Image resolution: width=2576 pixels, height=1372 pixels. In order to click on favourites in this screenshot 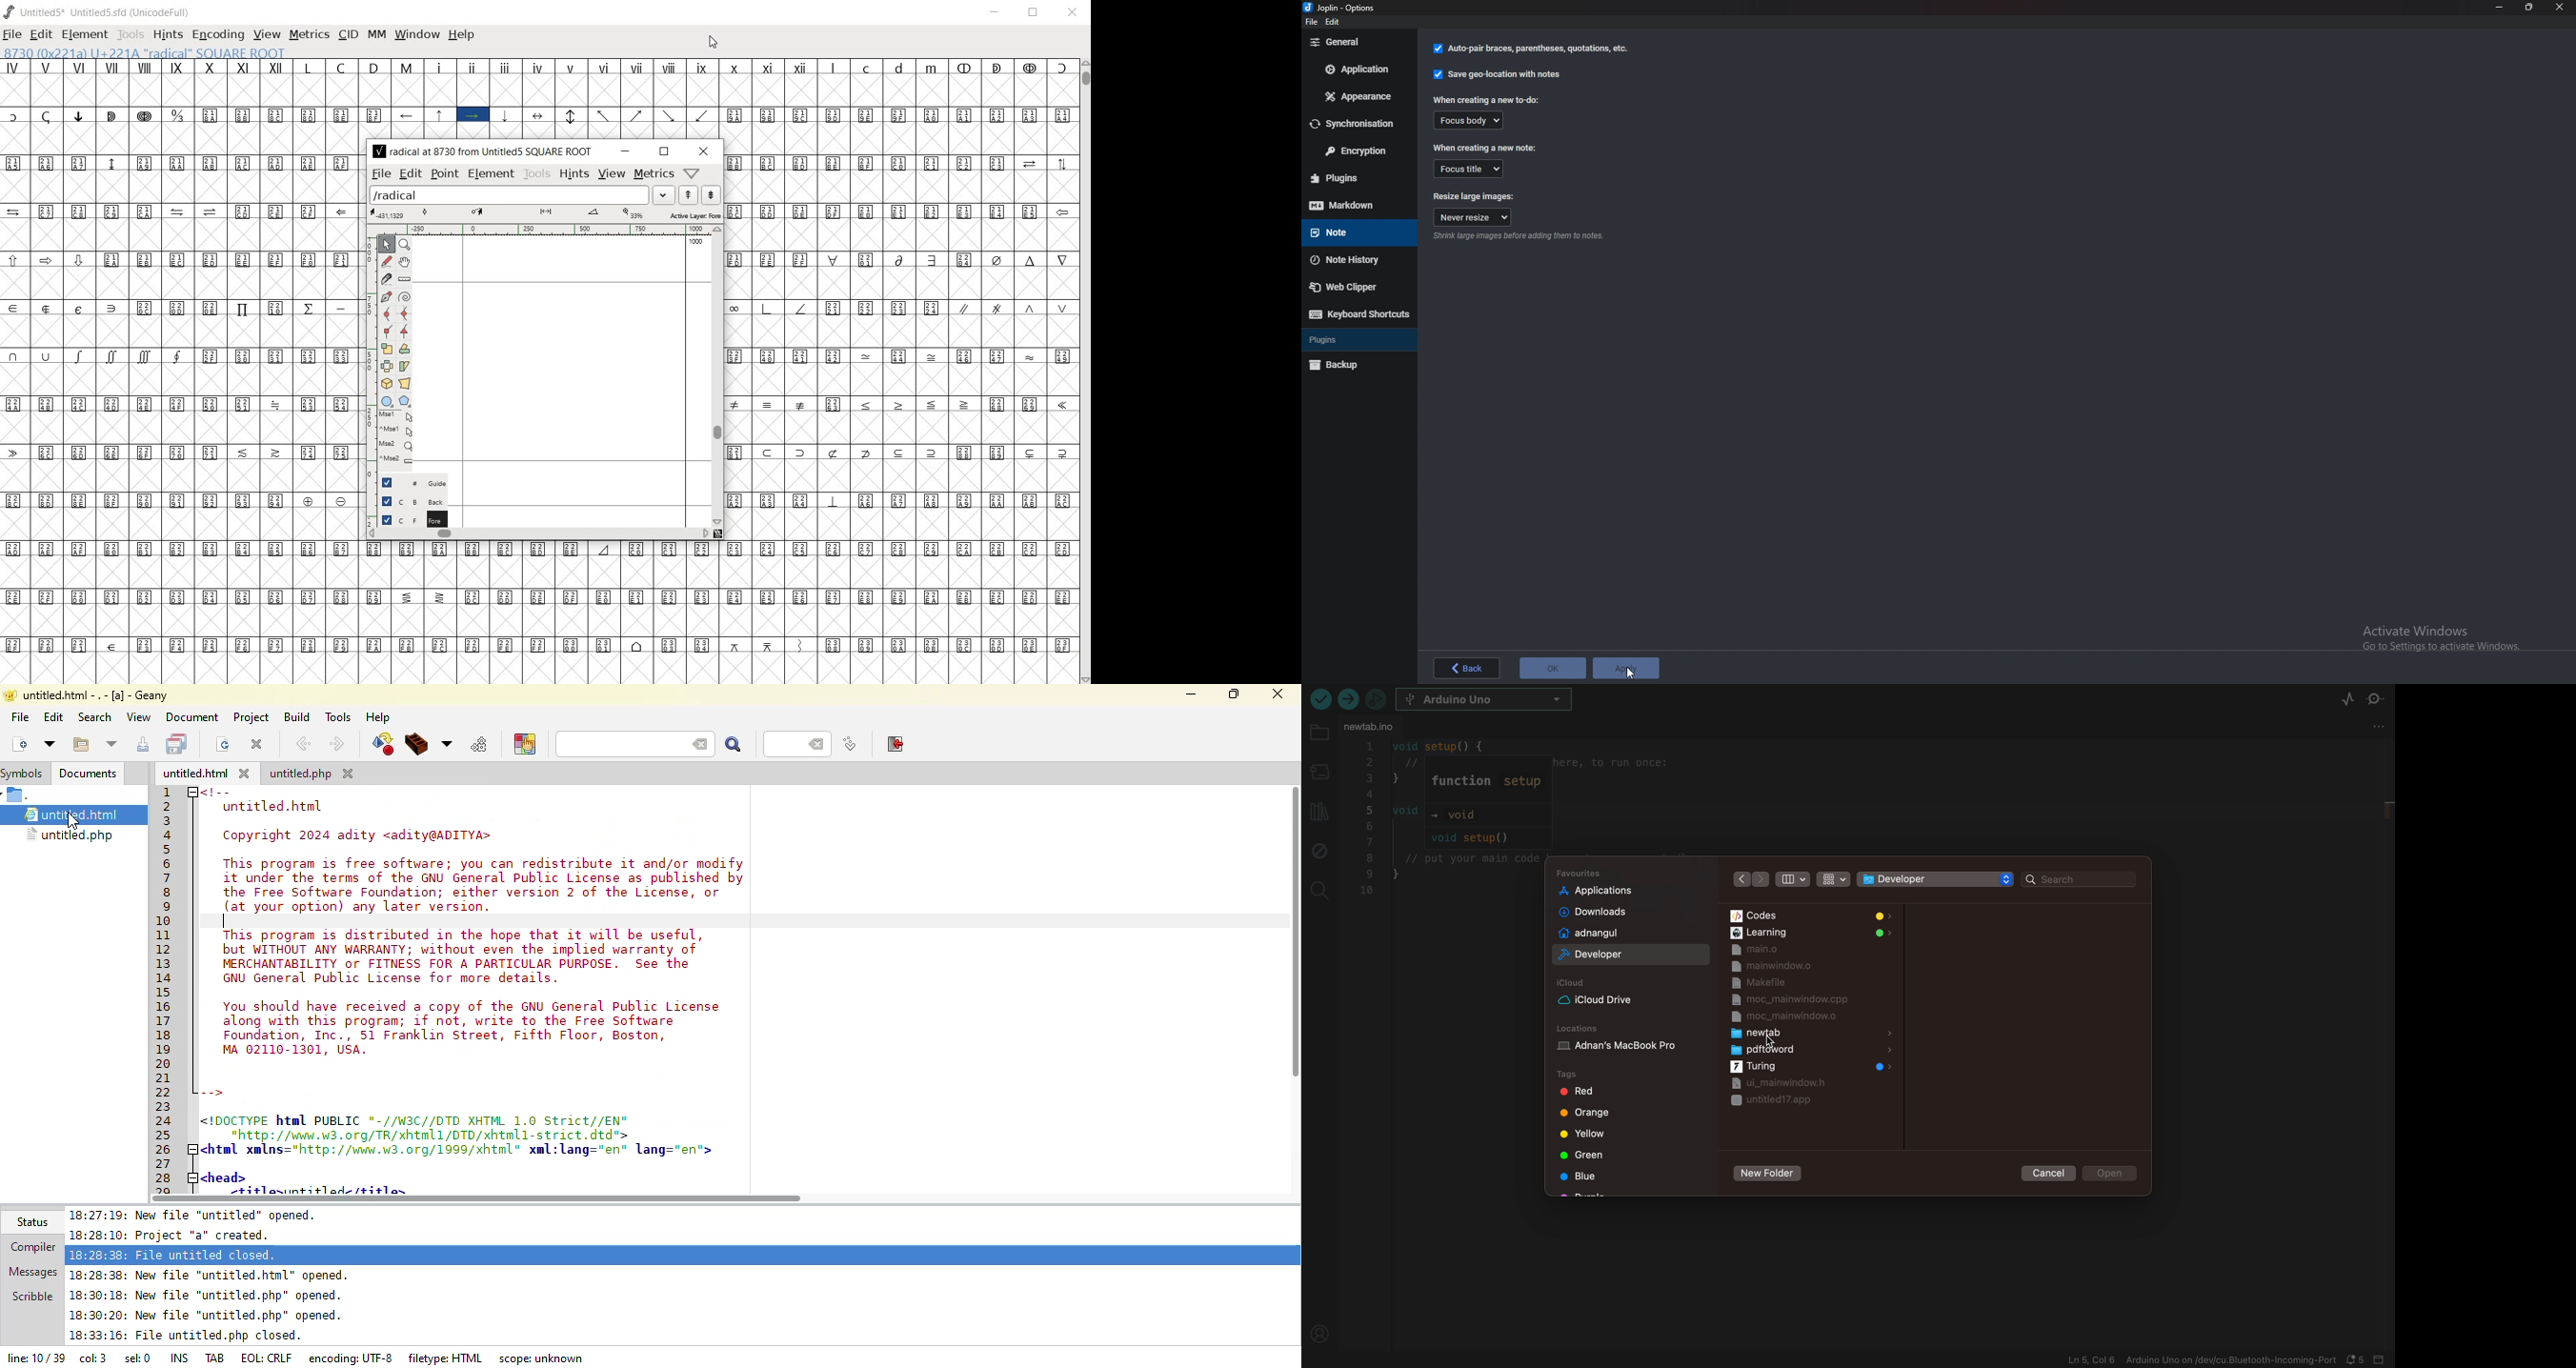, I will do `click(1582, 873)`.